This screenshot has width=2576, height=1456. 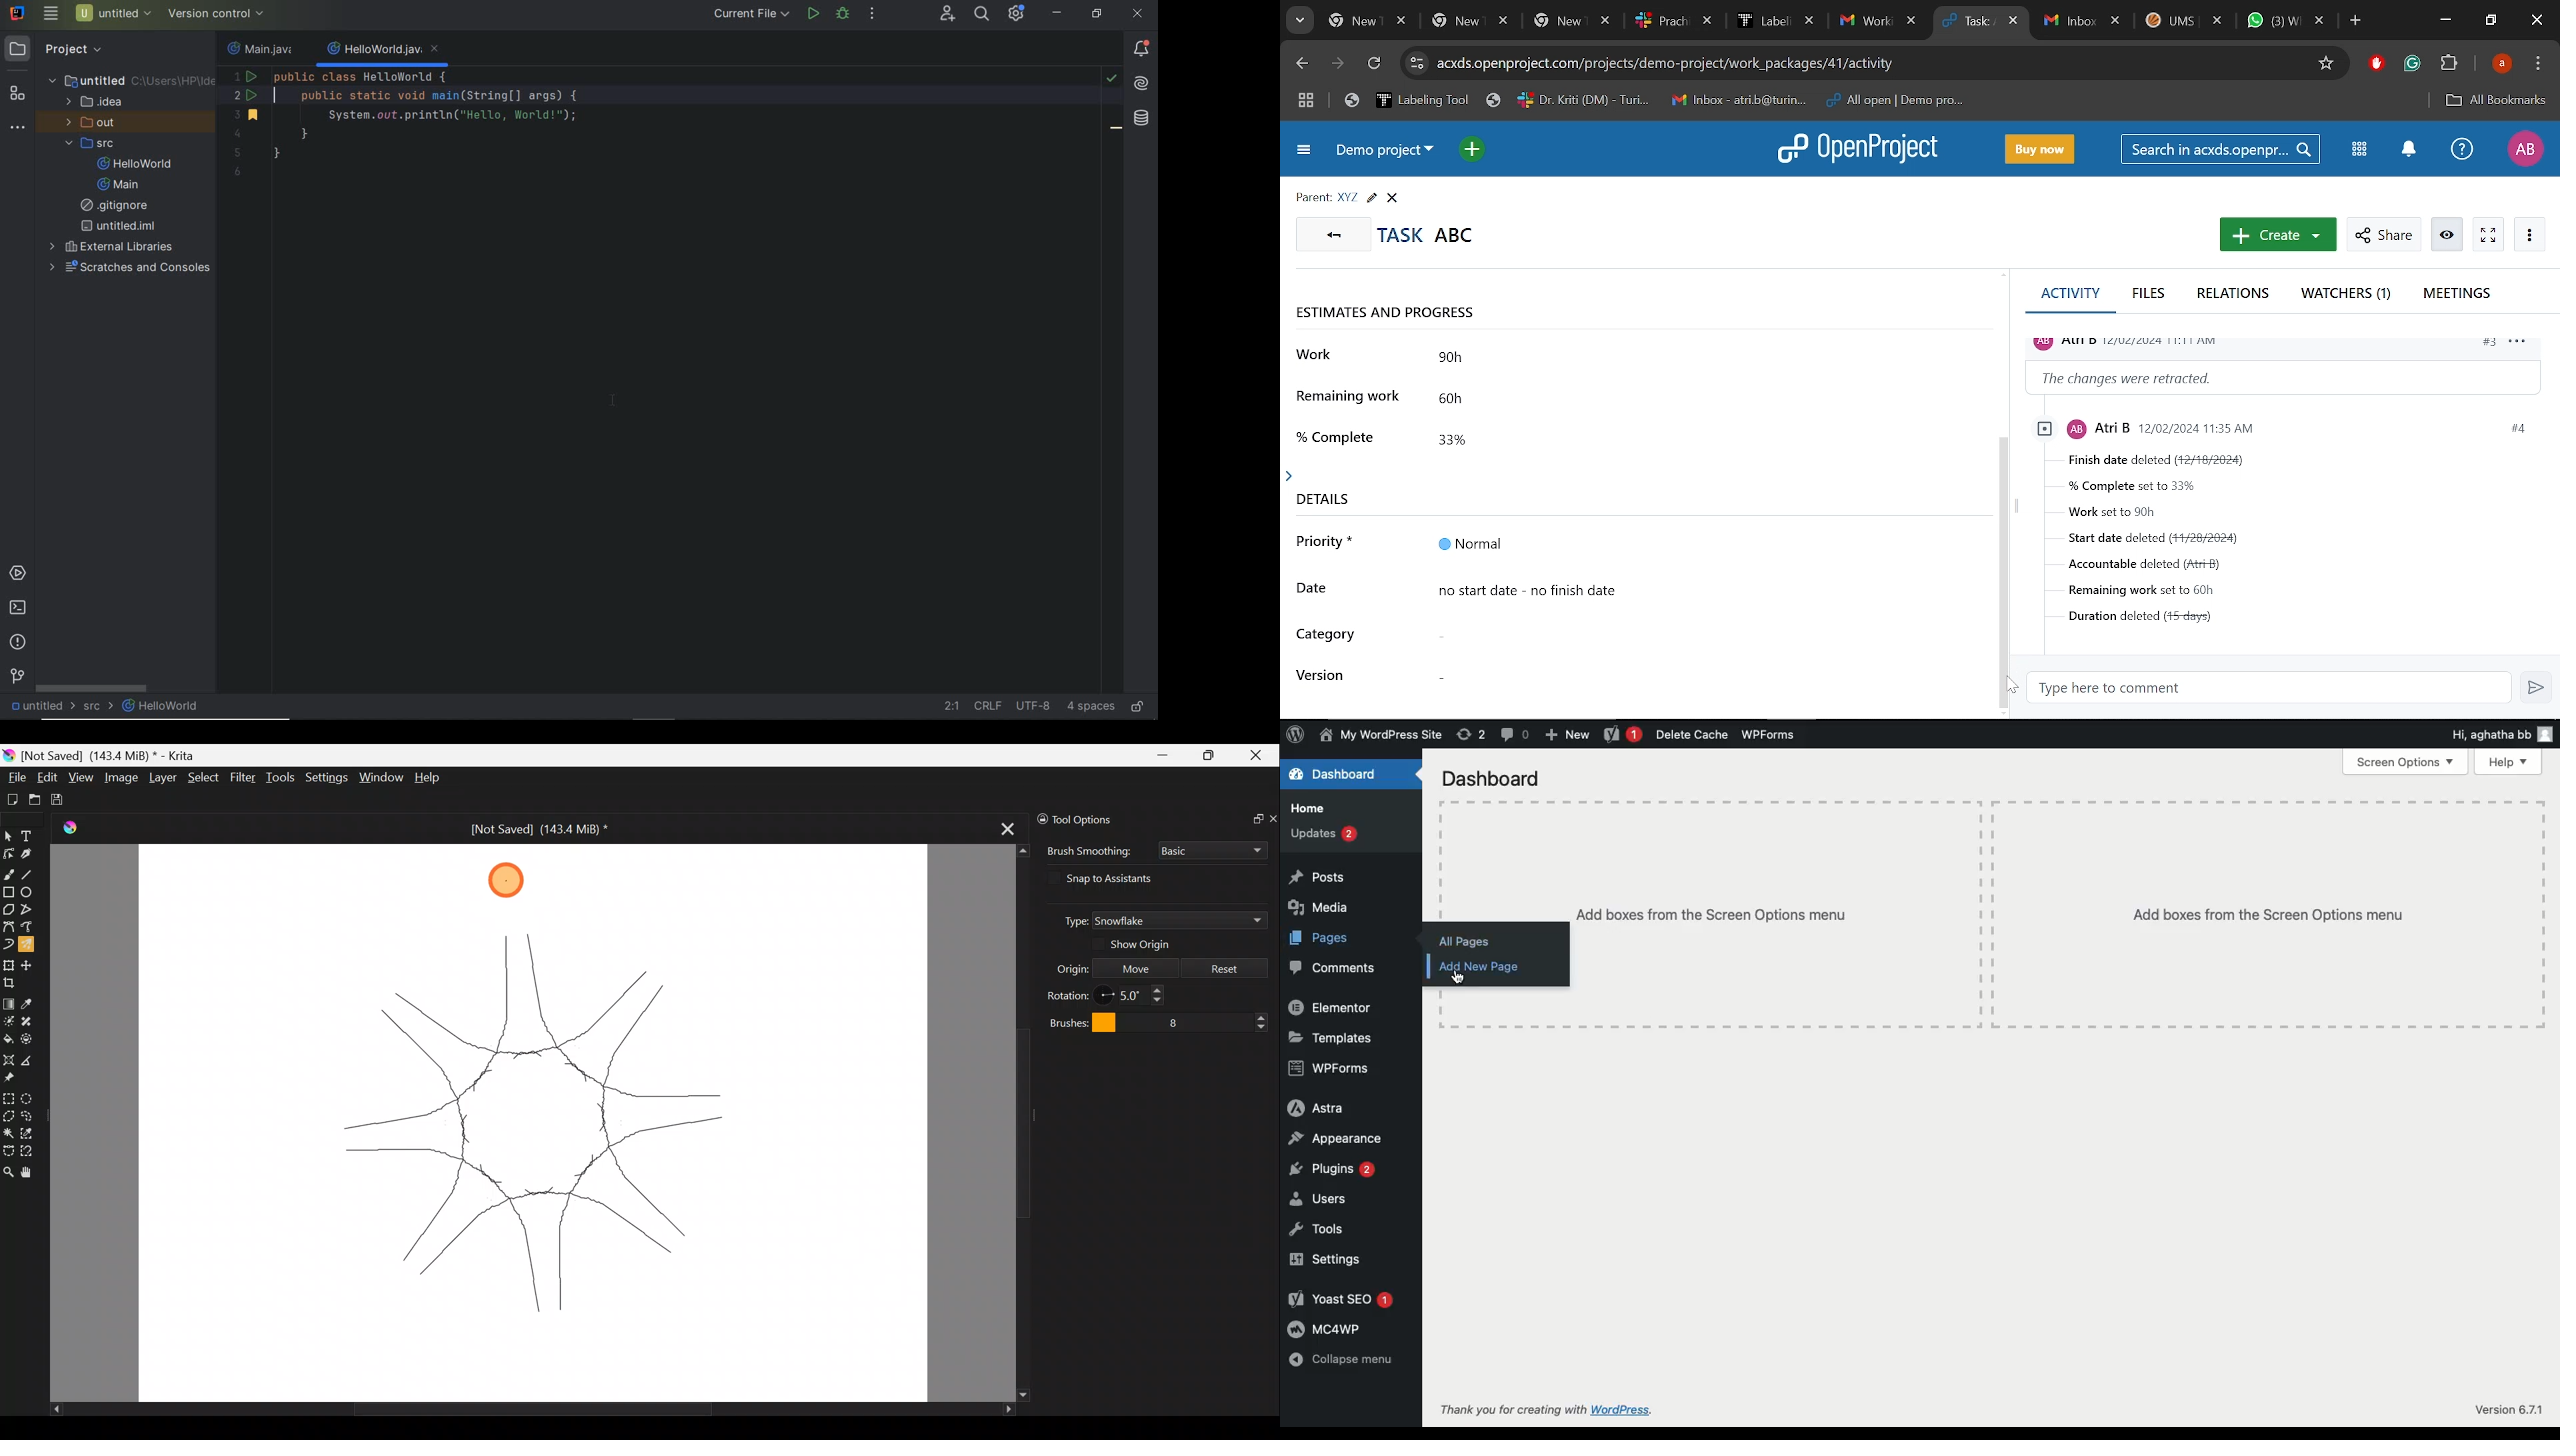 What do you see at coordinates (8, 944) in the screenshot?
I see `Dynamic brush tool` at bounding box center [8, 944].